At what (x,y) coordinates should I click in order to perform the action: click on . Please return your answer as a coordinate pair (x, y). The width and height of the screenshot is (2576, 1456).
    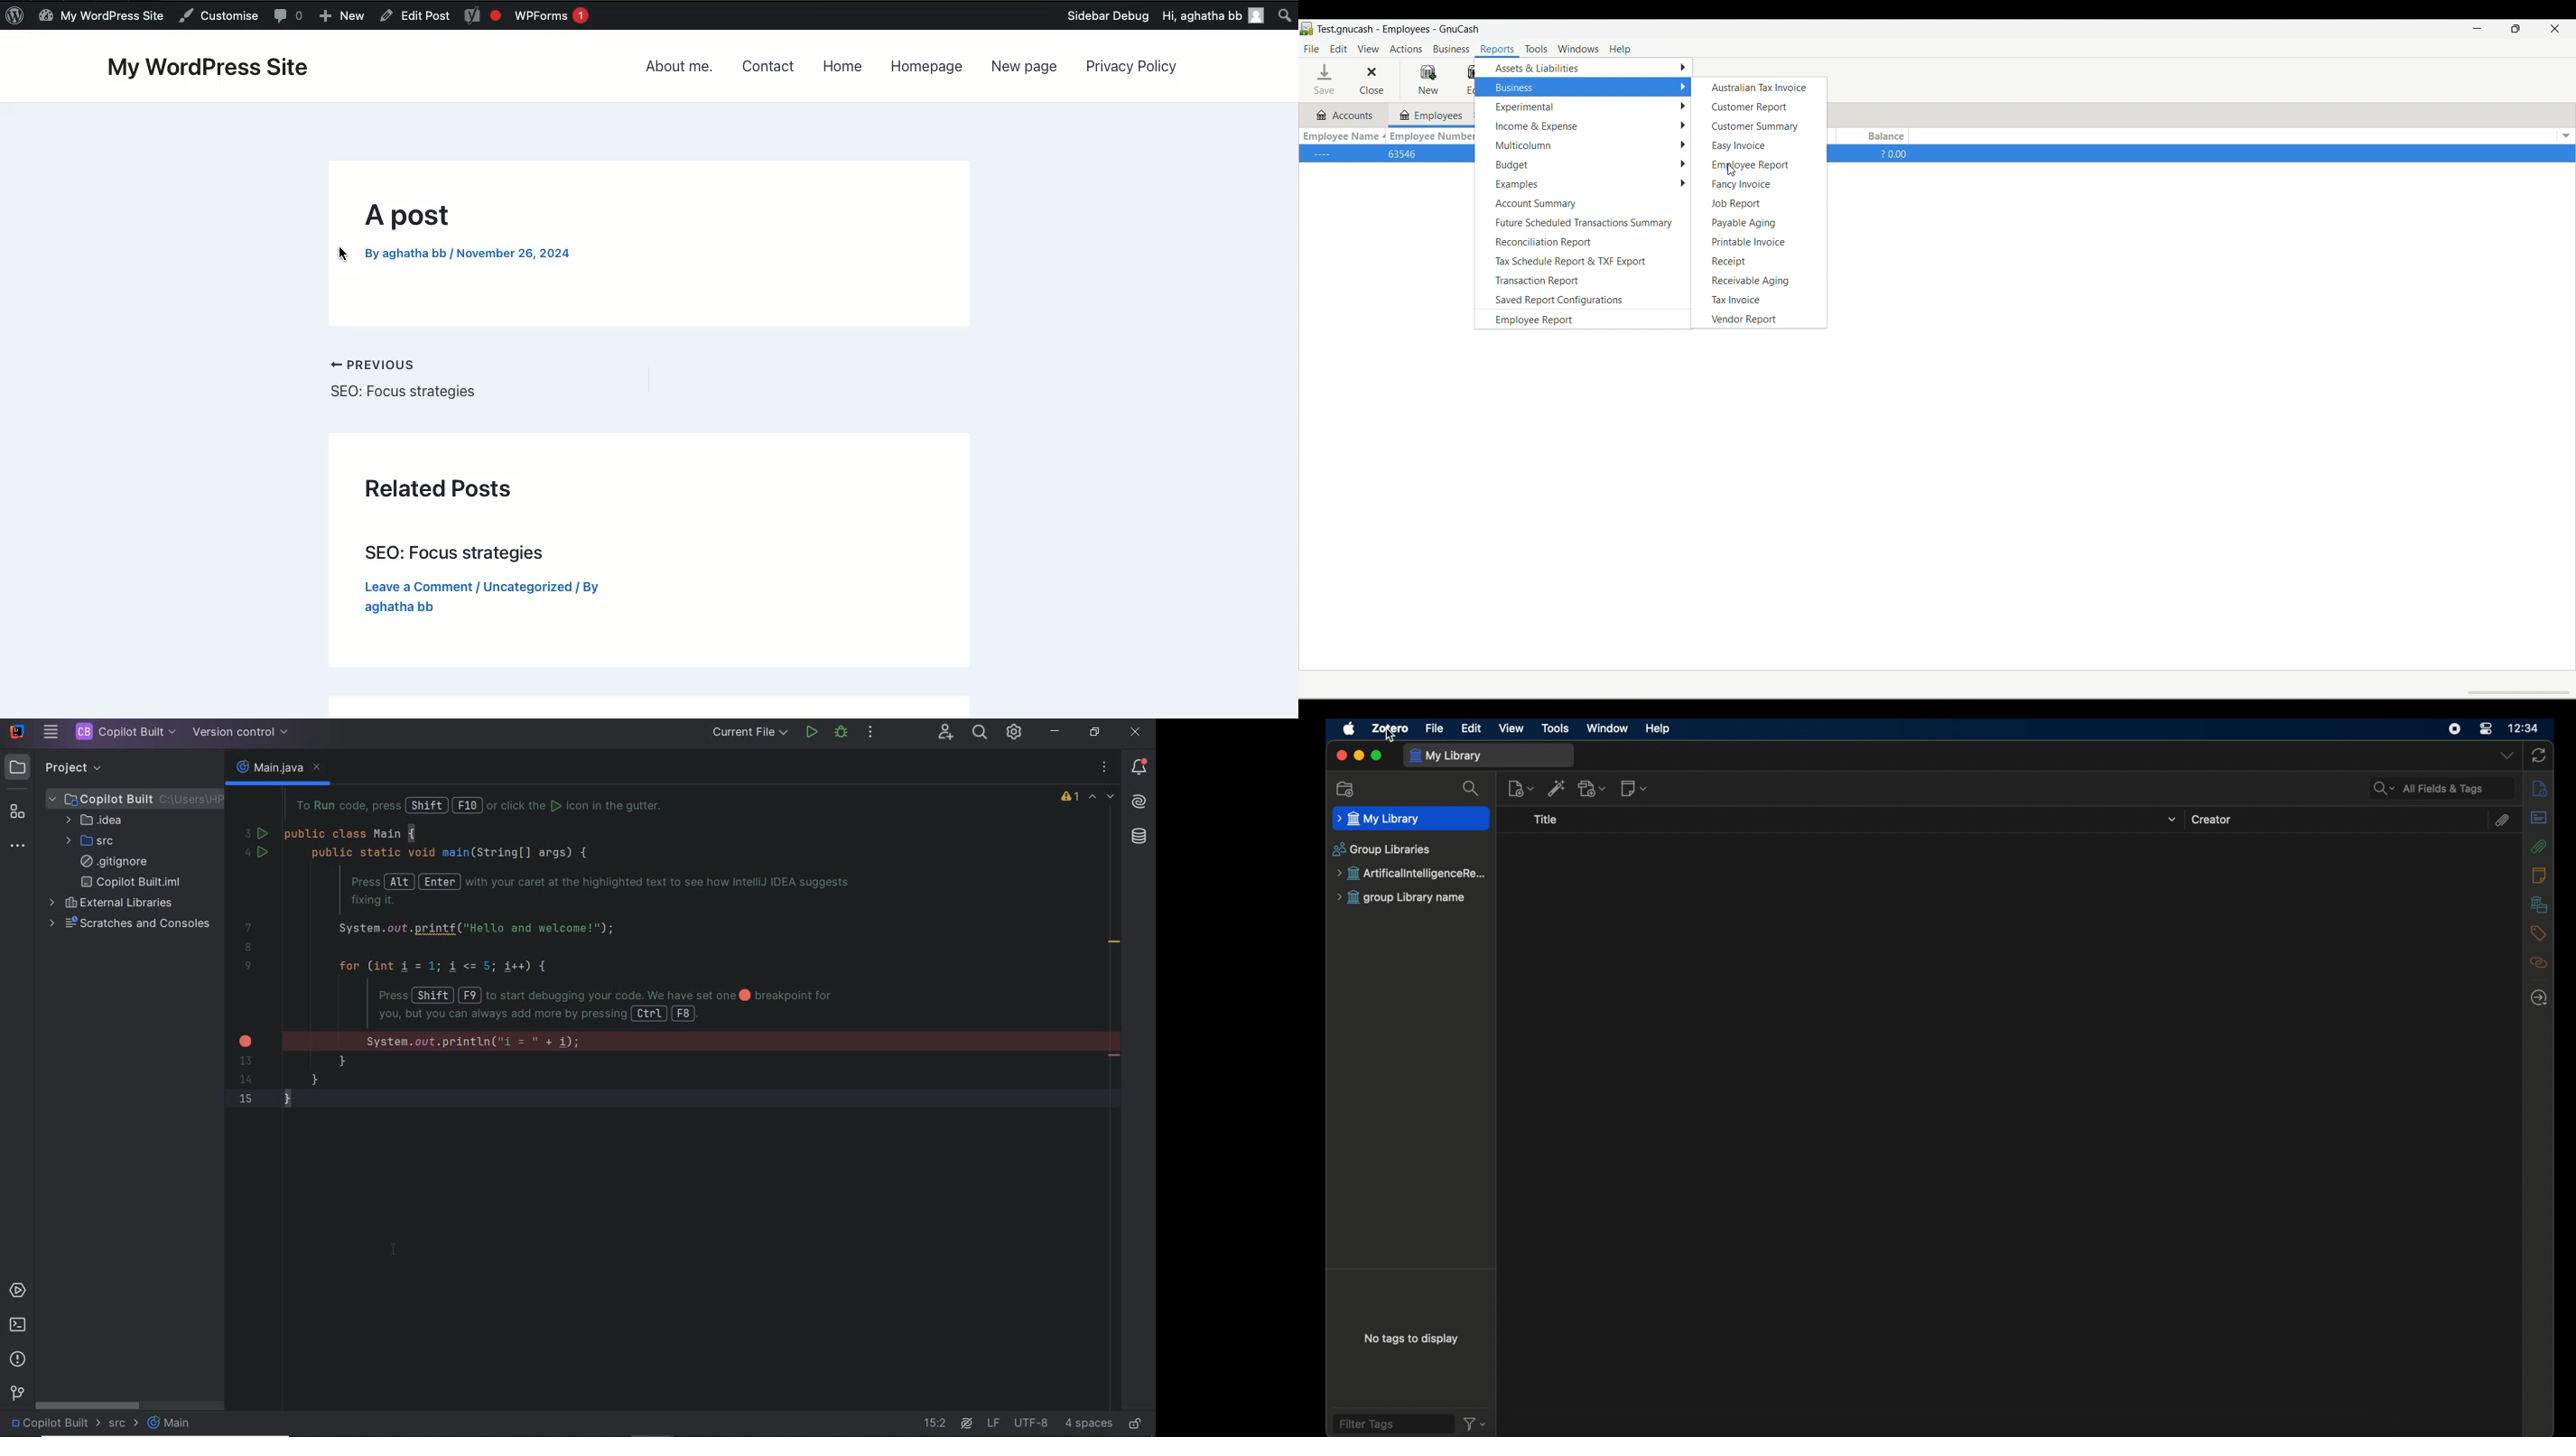
    Looking at the image, I should click on (345, 16).